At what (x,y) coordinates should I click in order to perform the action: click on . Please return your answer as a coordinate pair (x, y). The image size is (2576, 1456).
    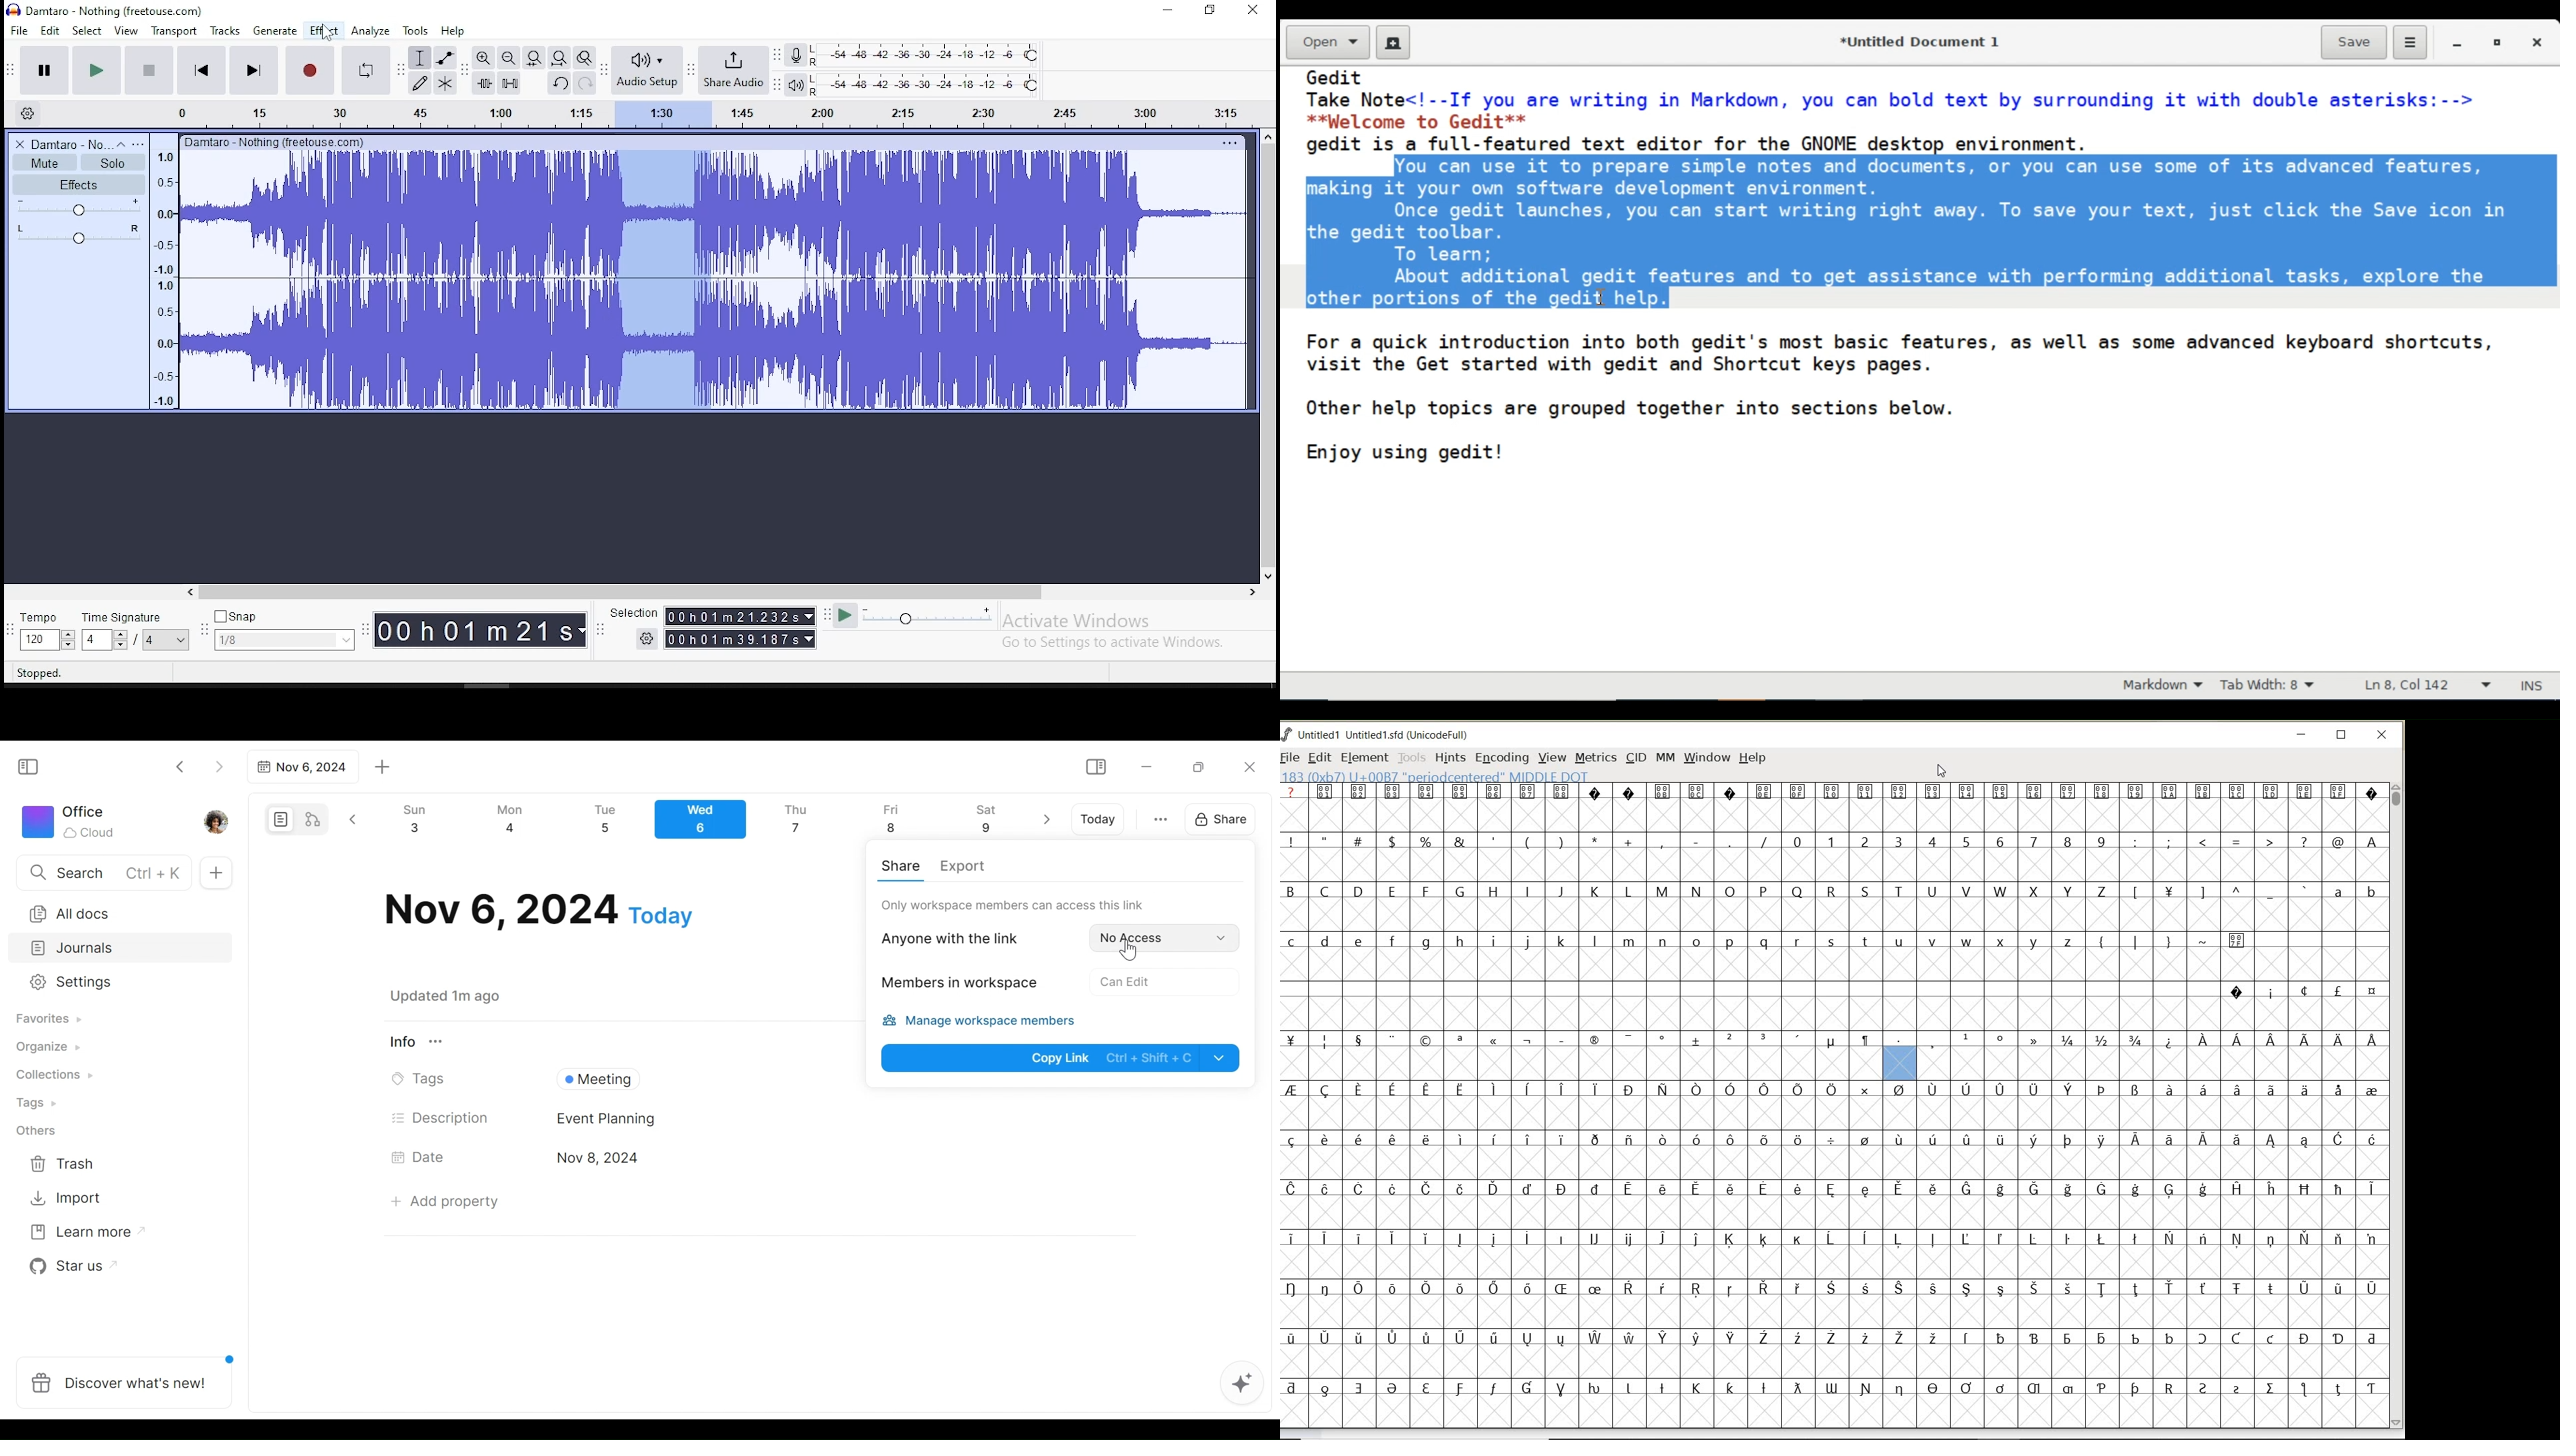
    Looking at the image, I should click on (277, 141).